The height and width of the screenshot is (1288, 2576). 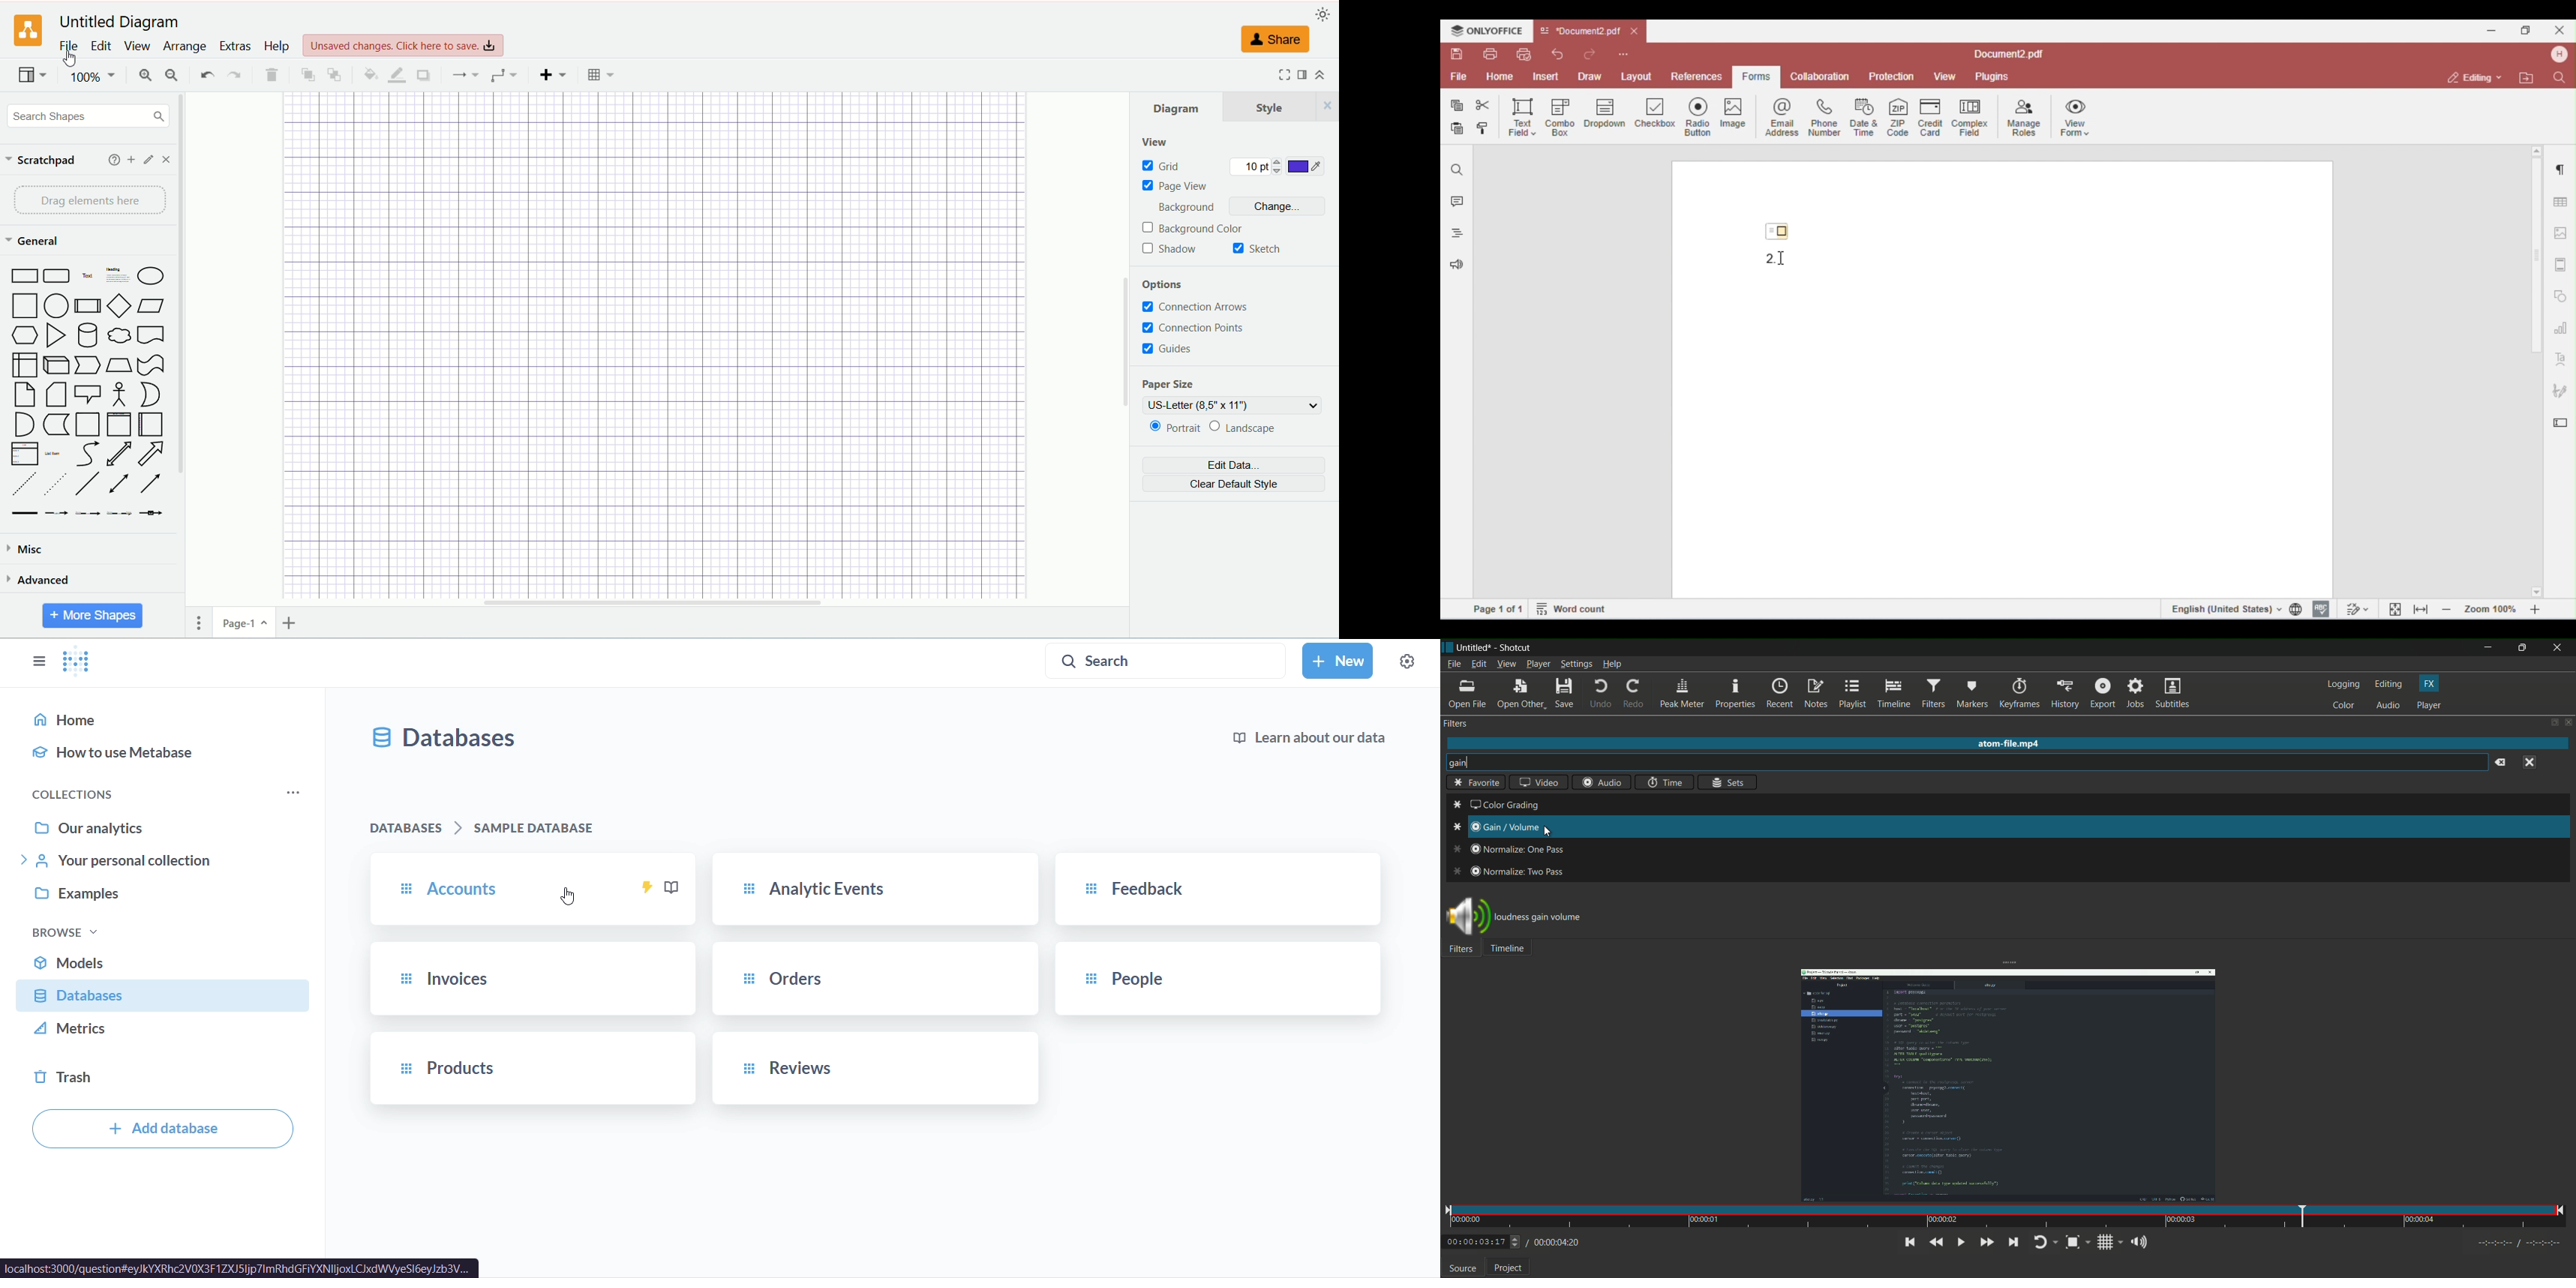 What do you see at coordinates (1512, 951) in the screenshot?
I see `Timeline` at bounding box center [1512, 951].